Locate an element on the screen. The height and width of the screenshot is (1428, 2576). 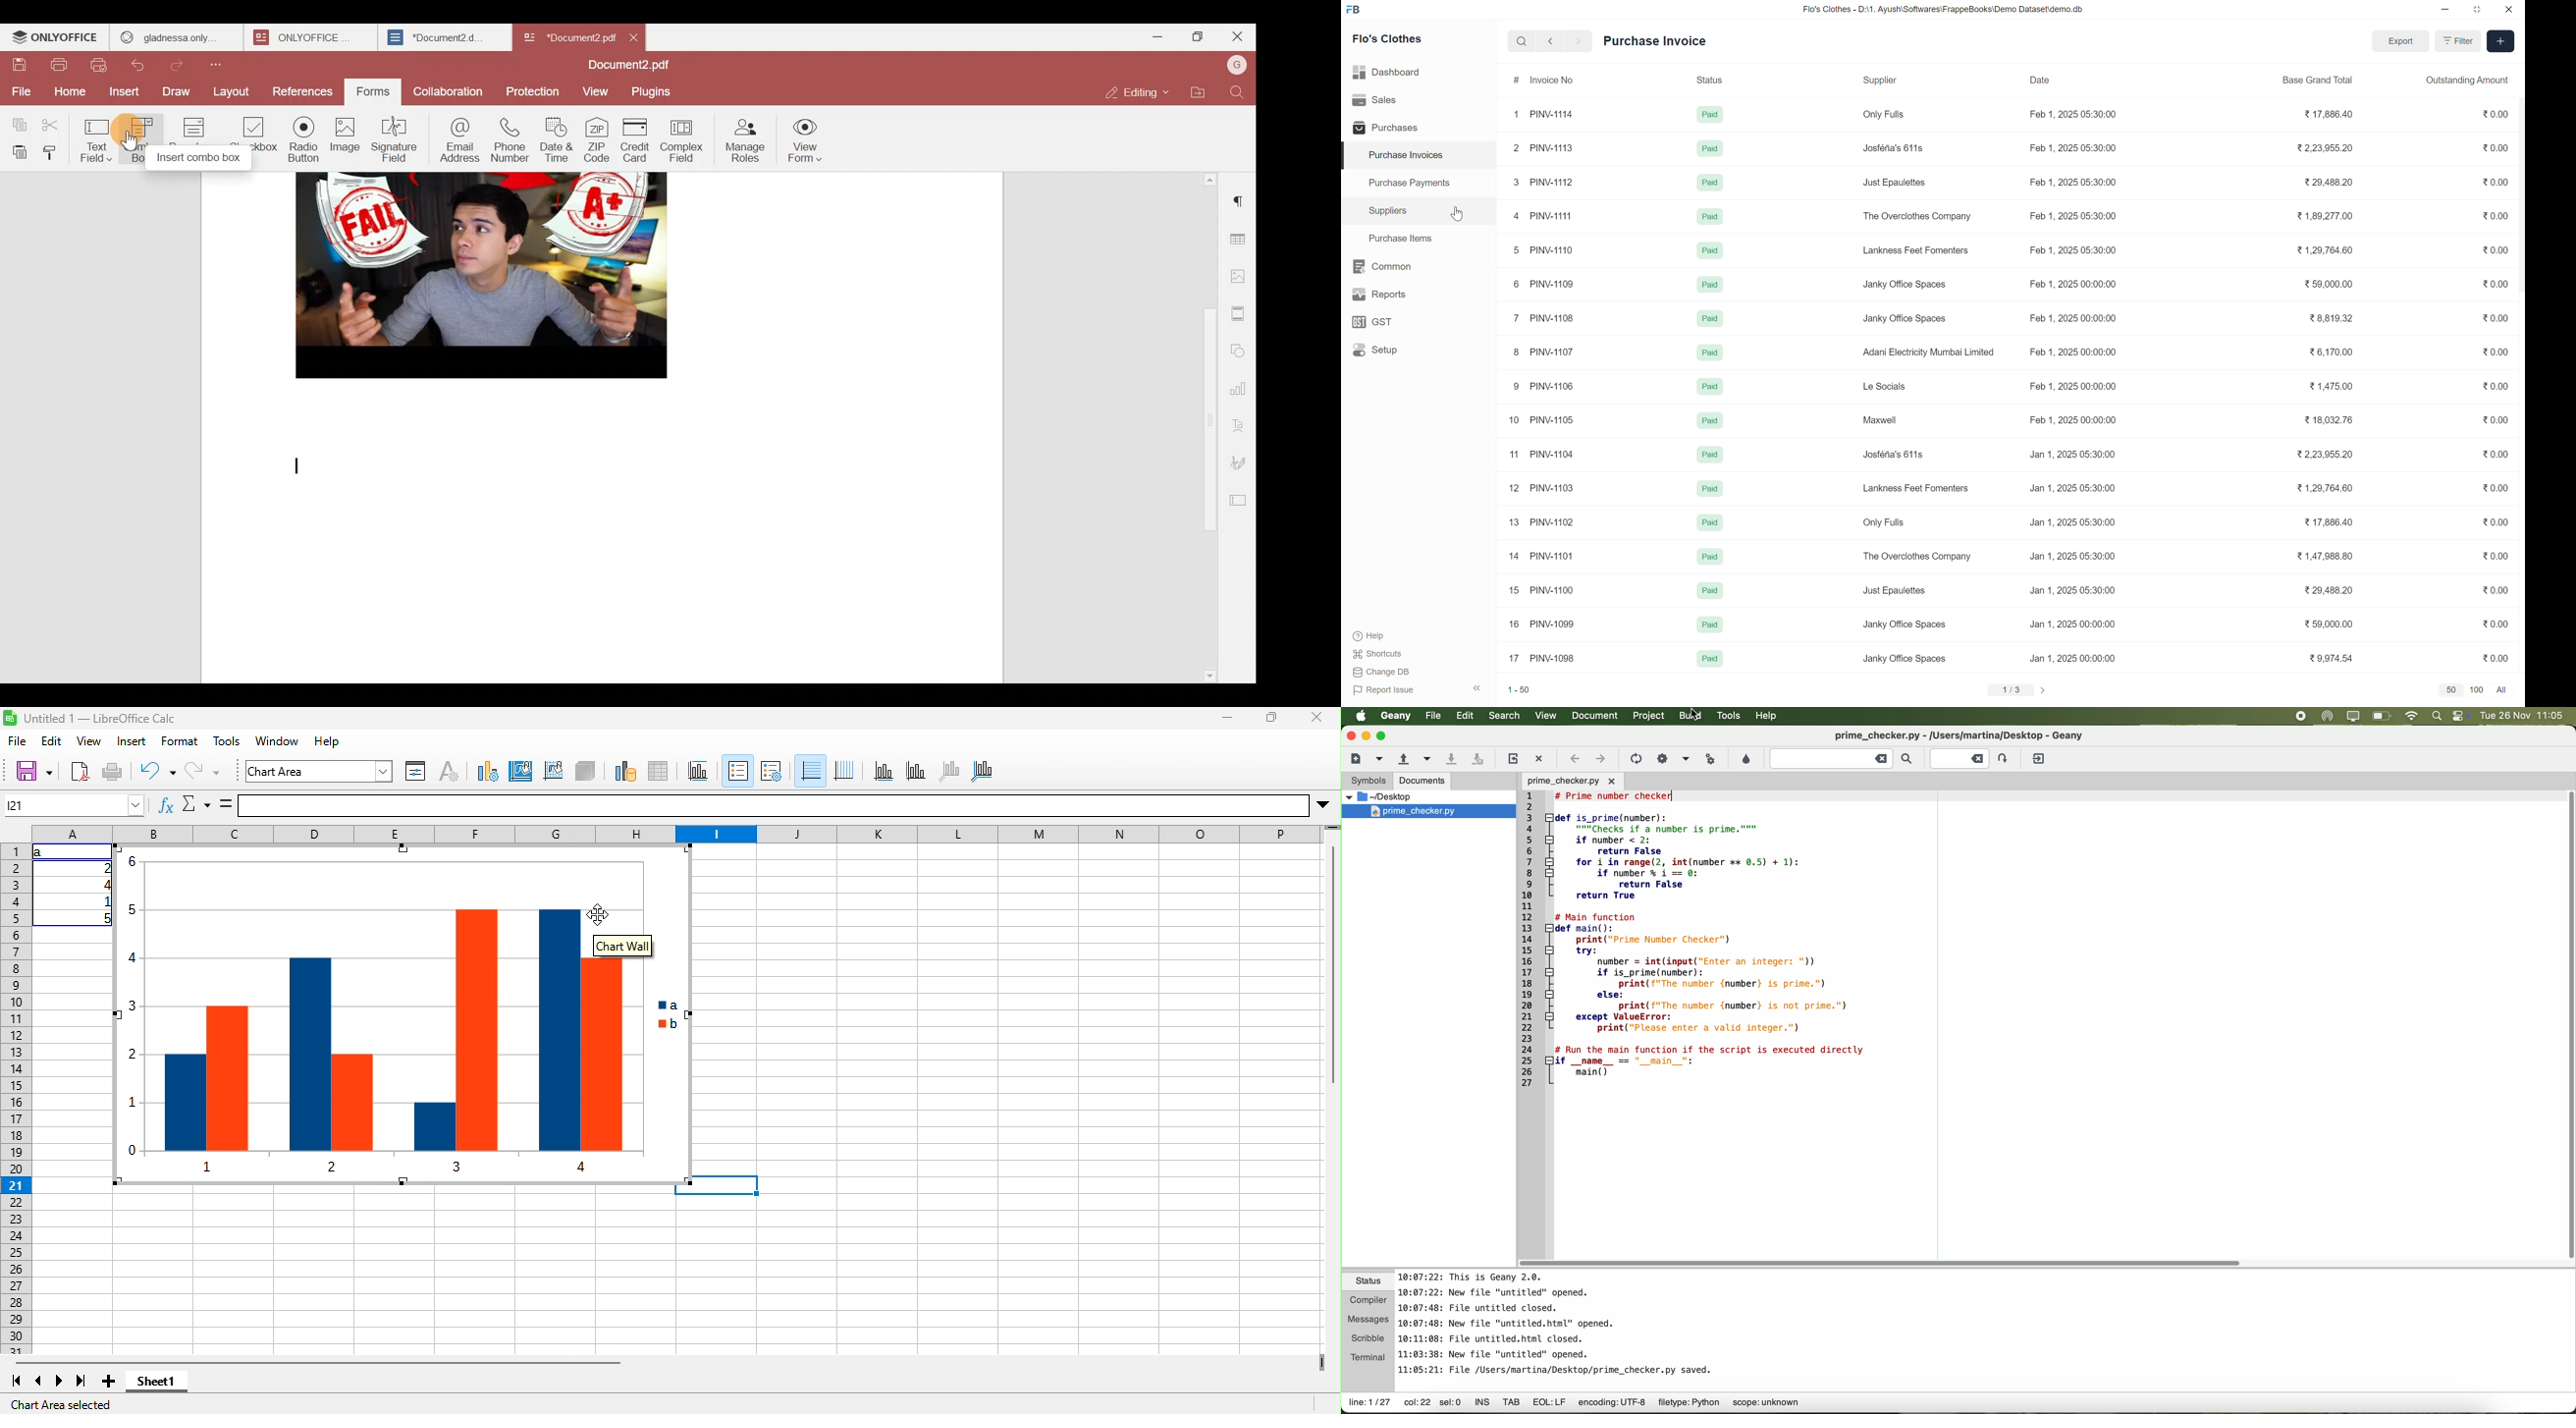
back is located at coordinates (1550, 41).